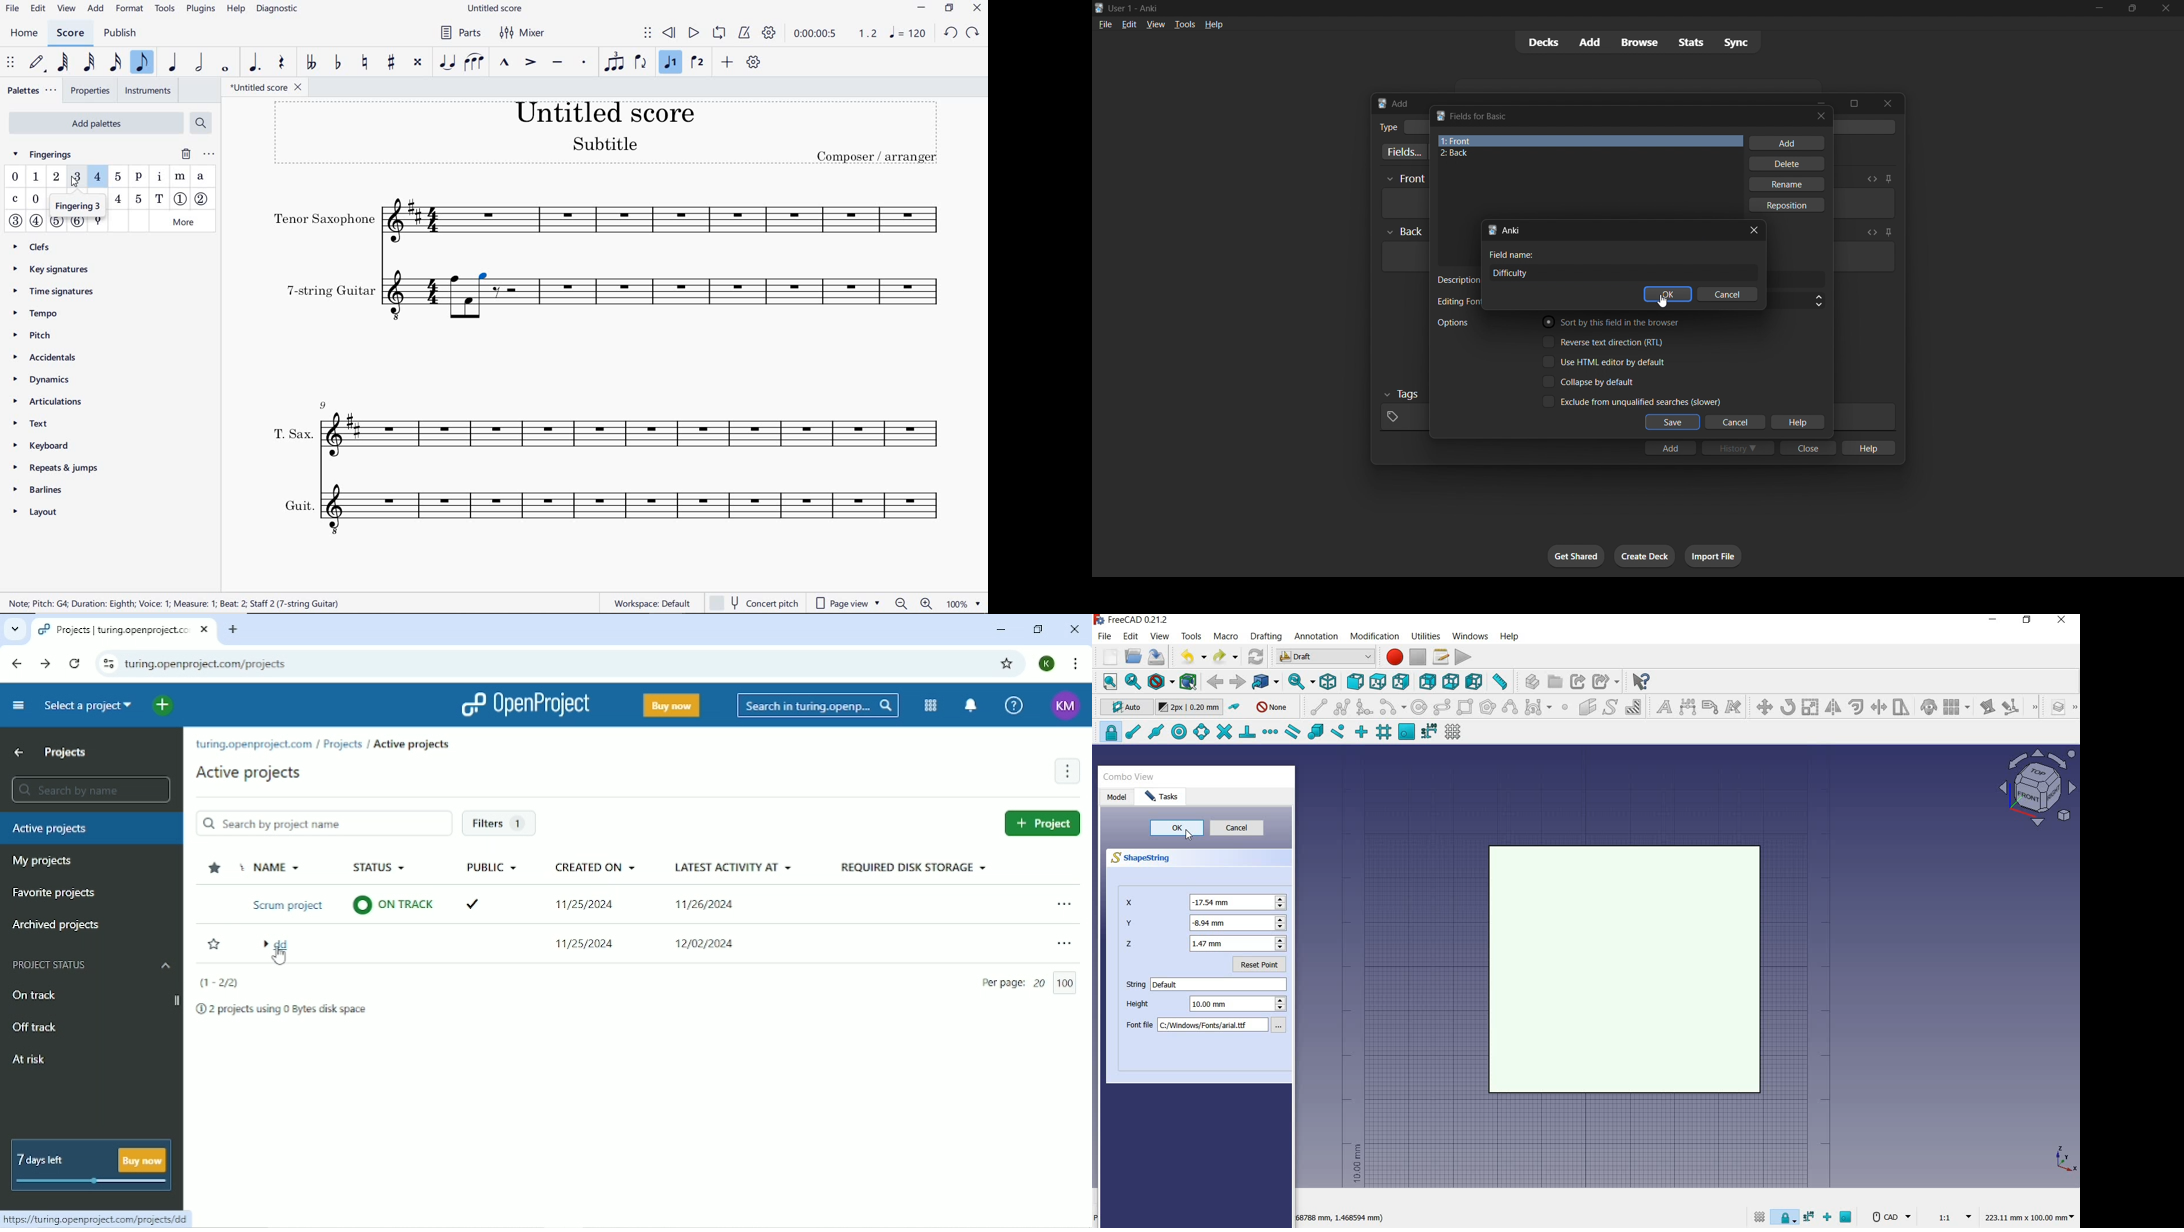 This screenshot has height=1232, width=2184. What do you see at coordinates (1341, 1219) in the screenshot?
I see `dimension` at bounding box center [1341, 1219].